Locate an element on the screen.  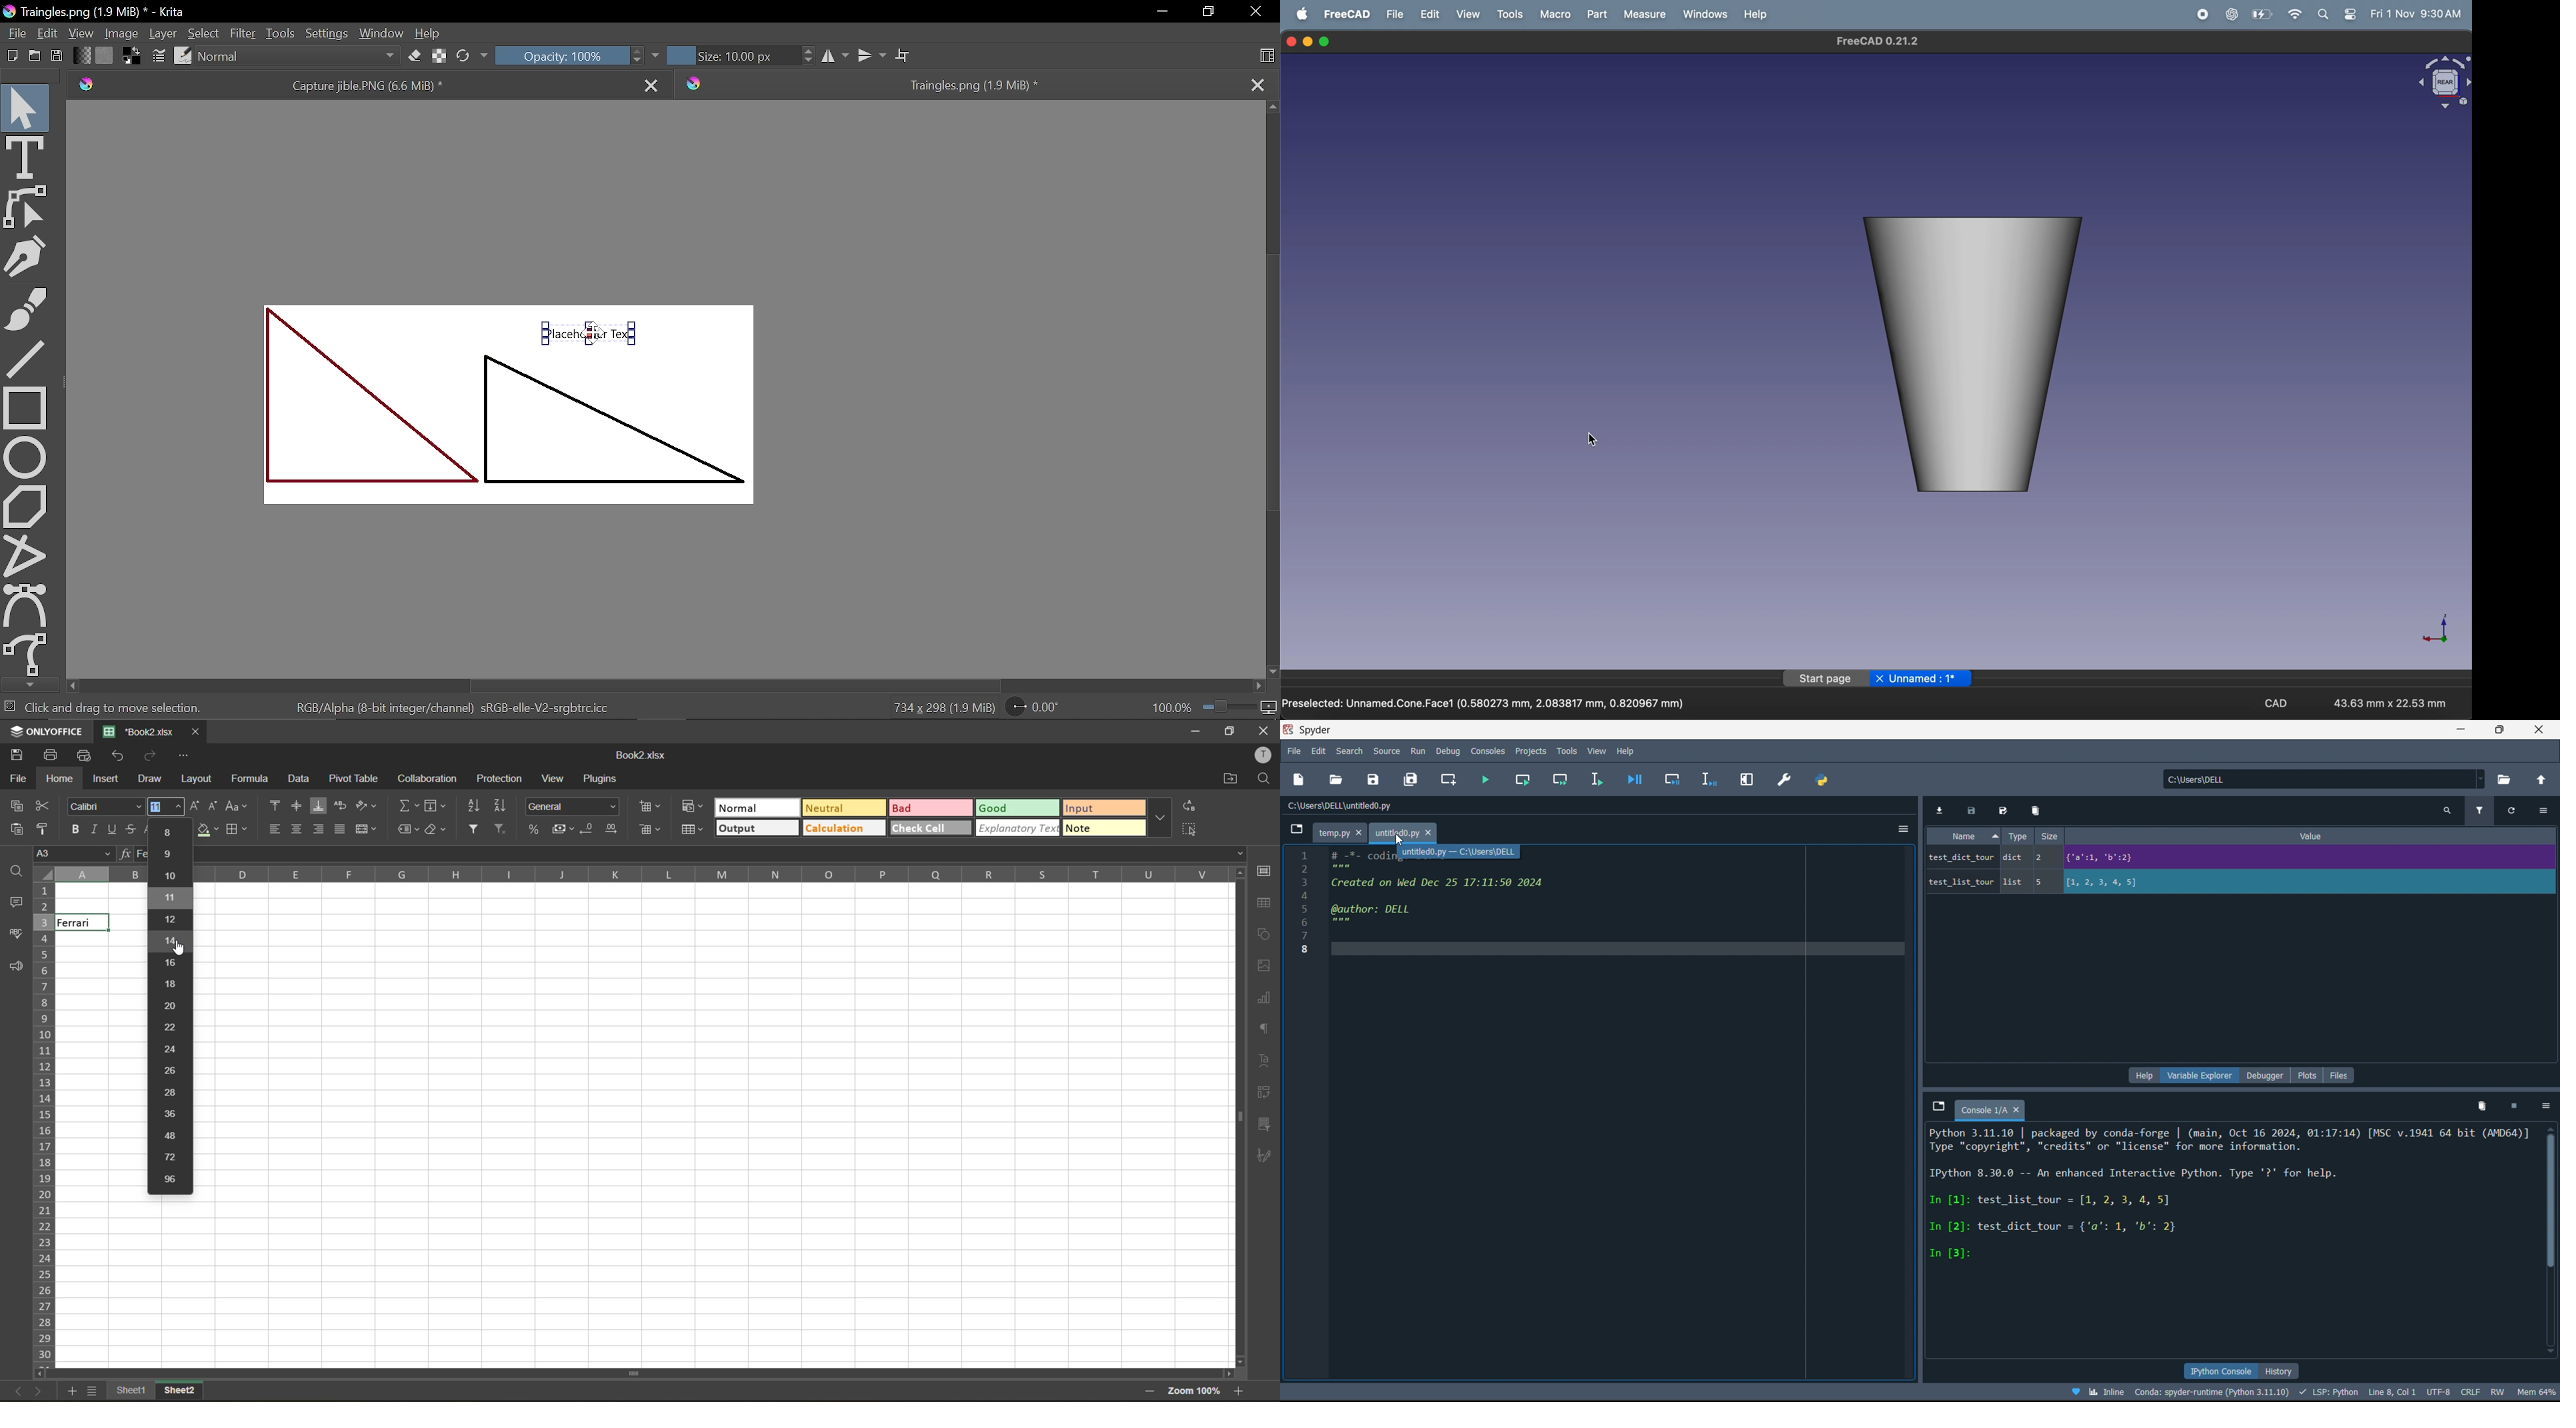
UTF-8 is located at coordinates (2437, 1393).